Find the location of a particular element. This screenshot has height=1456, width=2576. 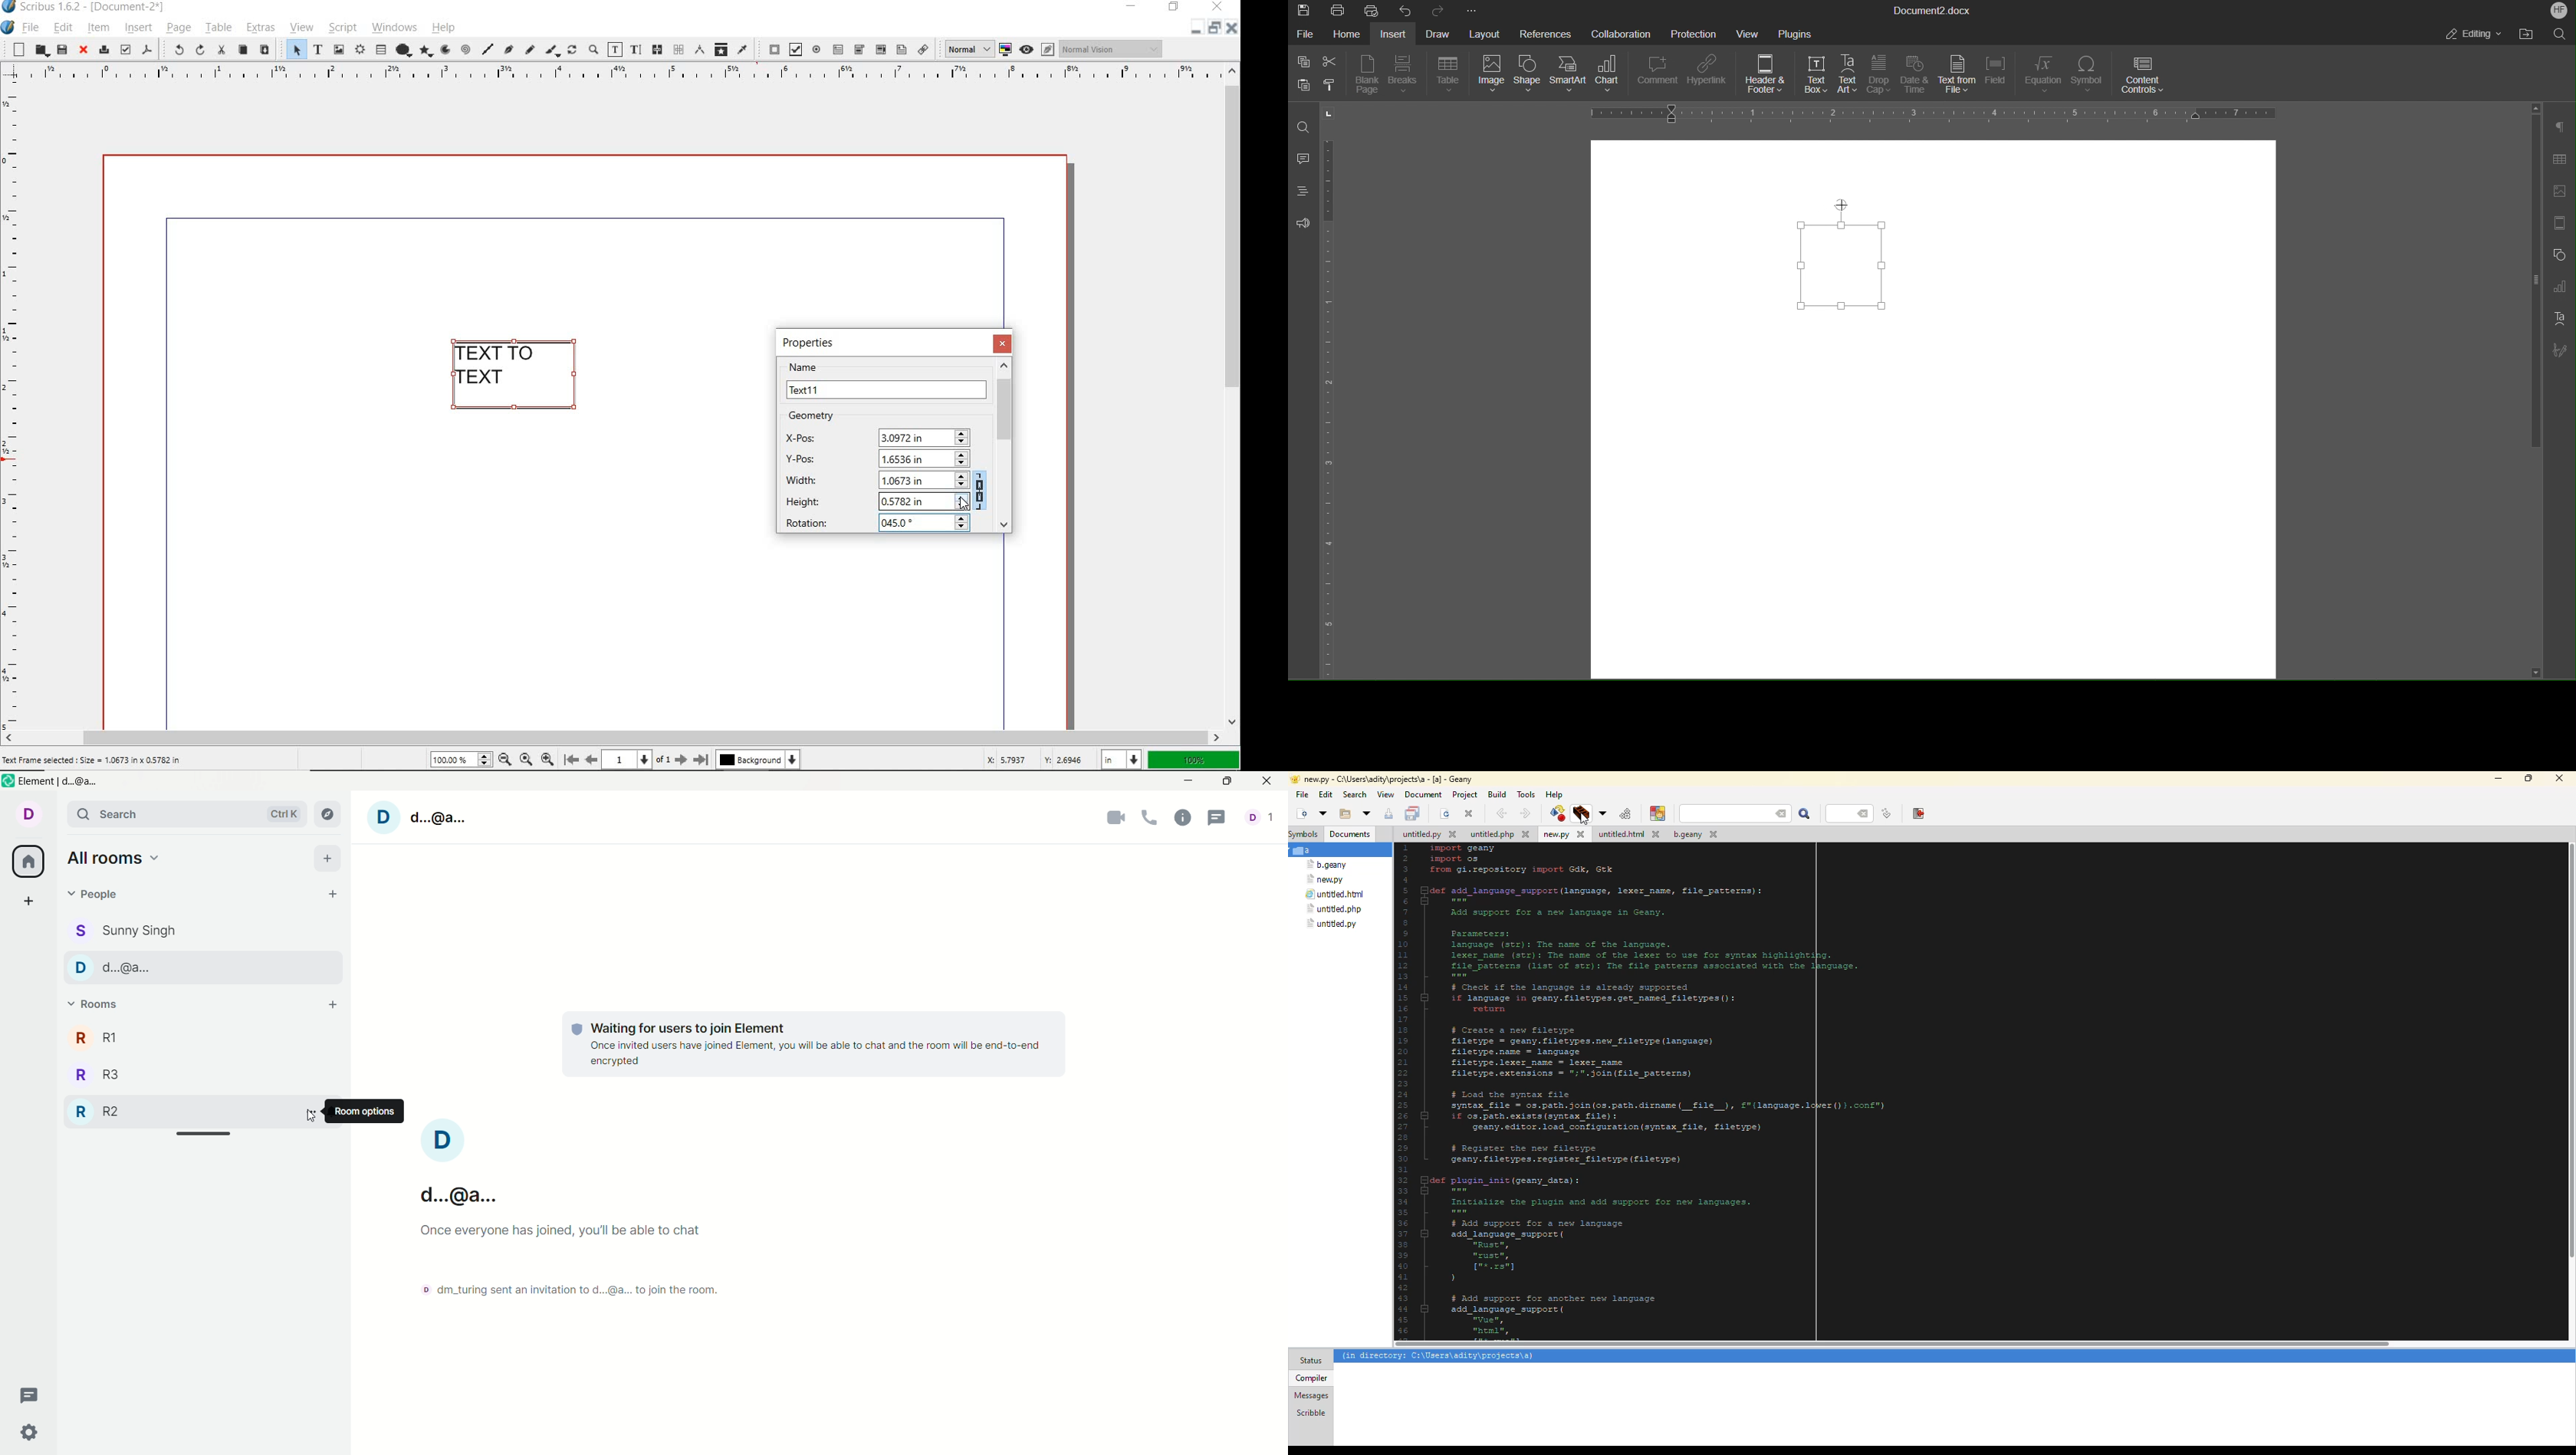

pdf combo box is located at coordinates (881, 50).